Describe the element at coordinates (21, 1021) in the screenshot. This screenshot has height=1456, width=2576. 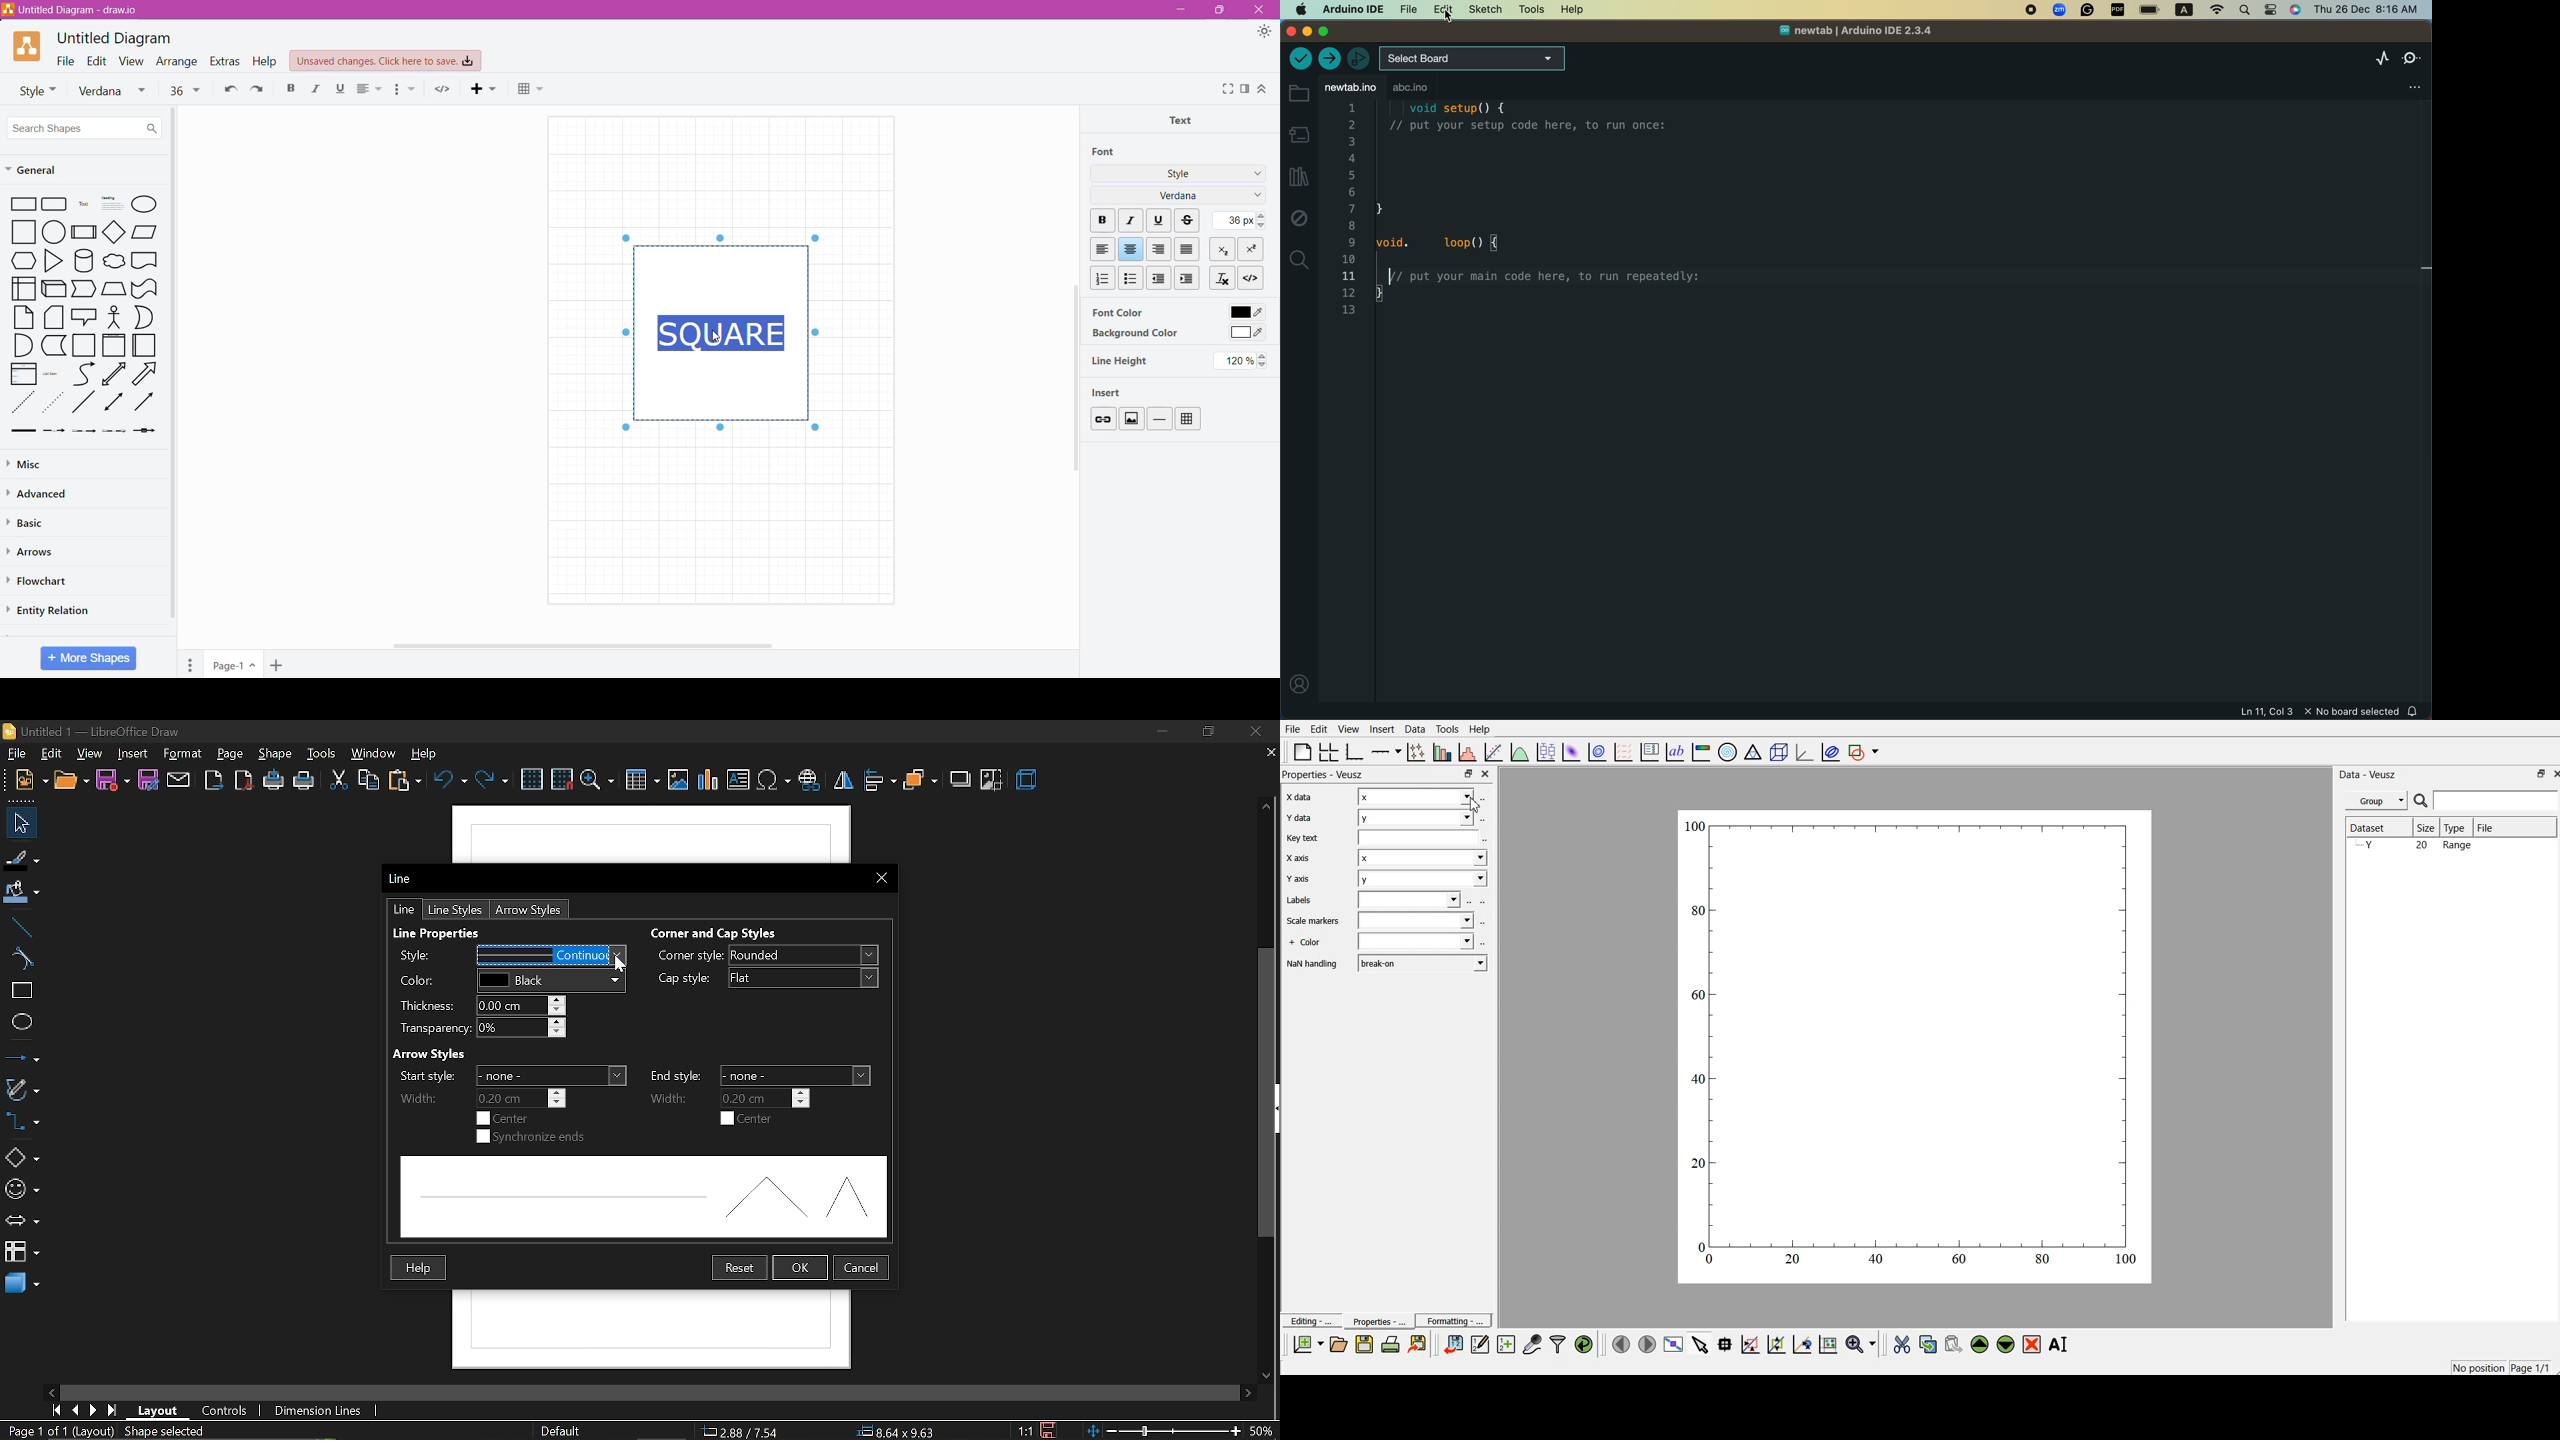
I see `ellipse` at that location.